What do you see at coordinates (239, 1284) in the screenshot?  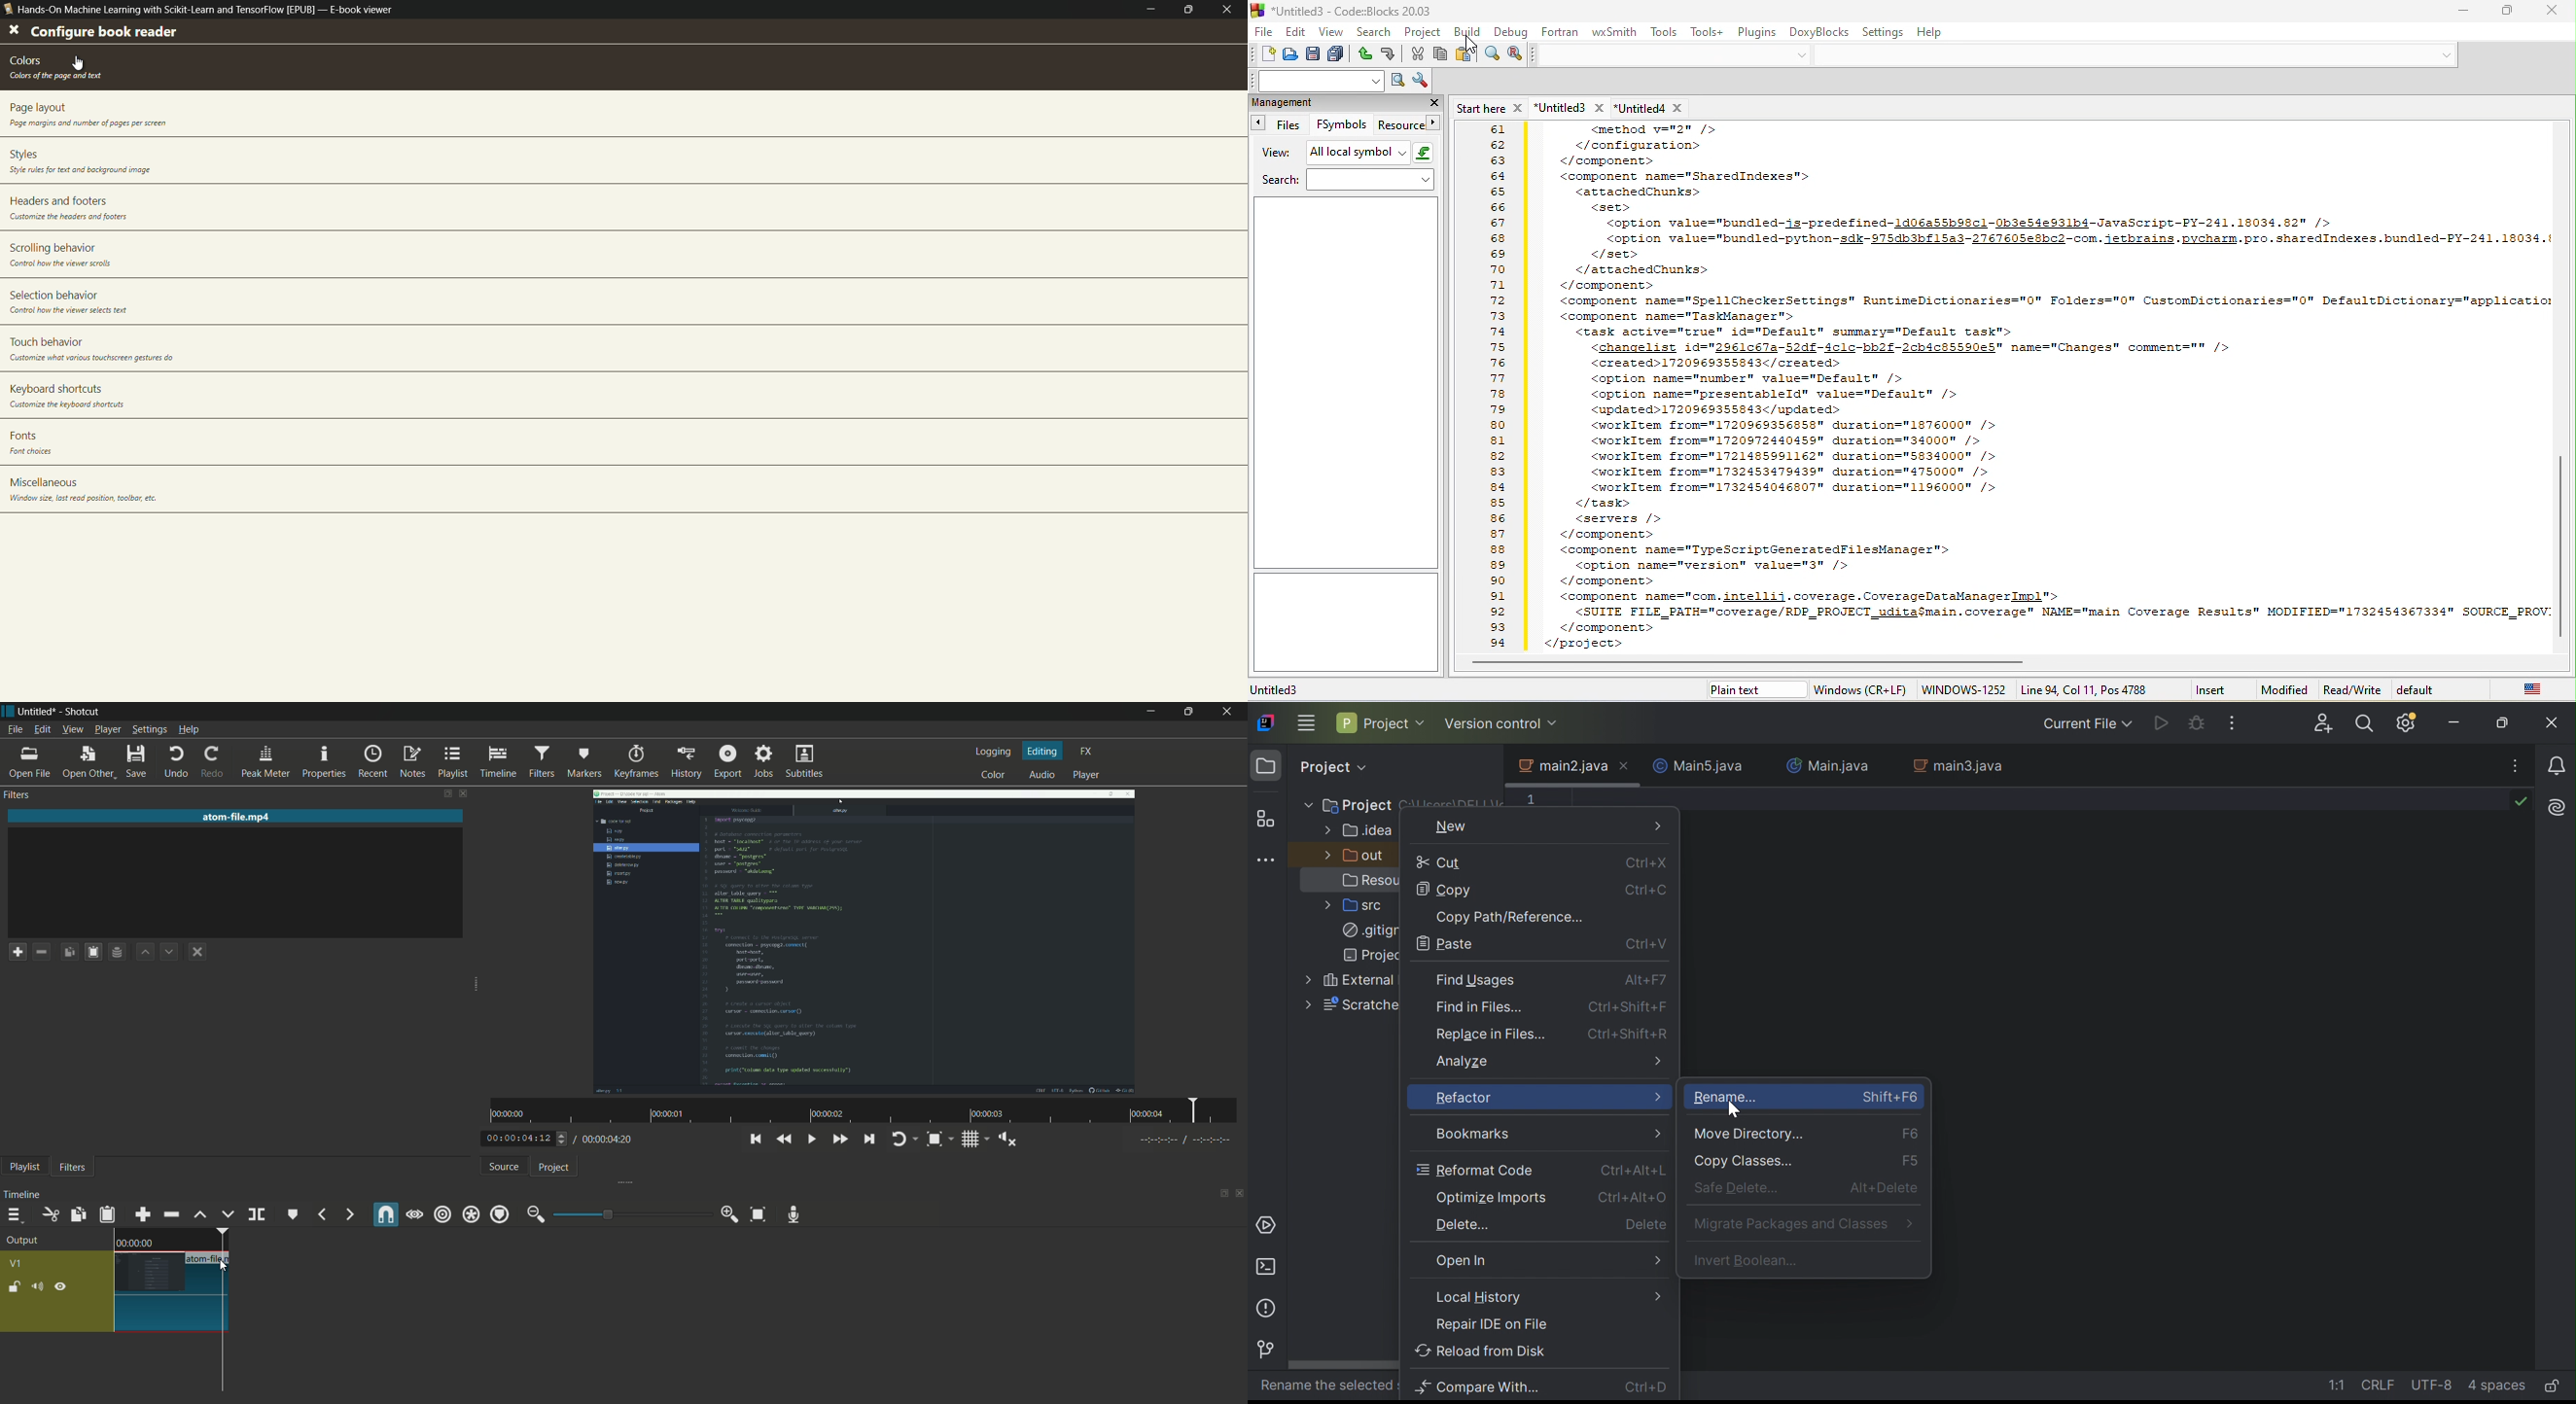 I see `choose color` at bounding box center [239, 1284].